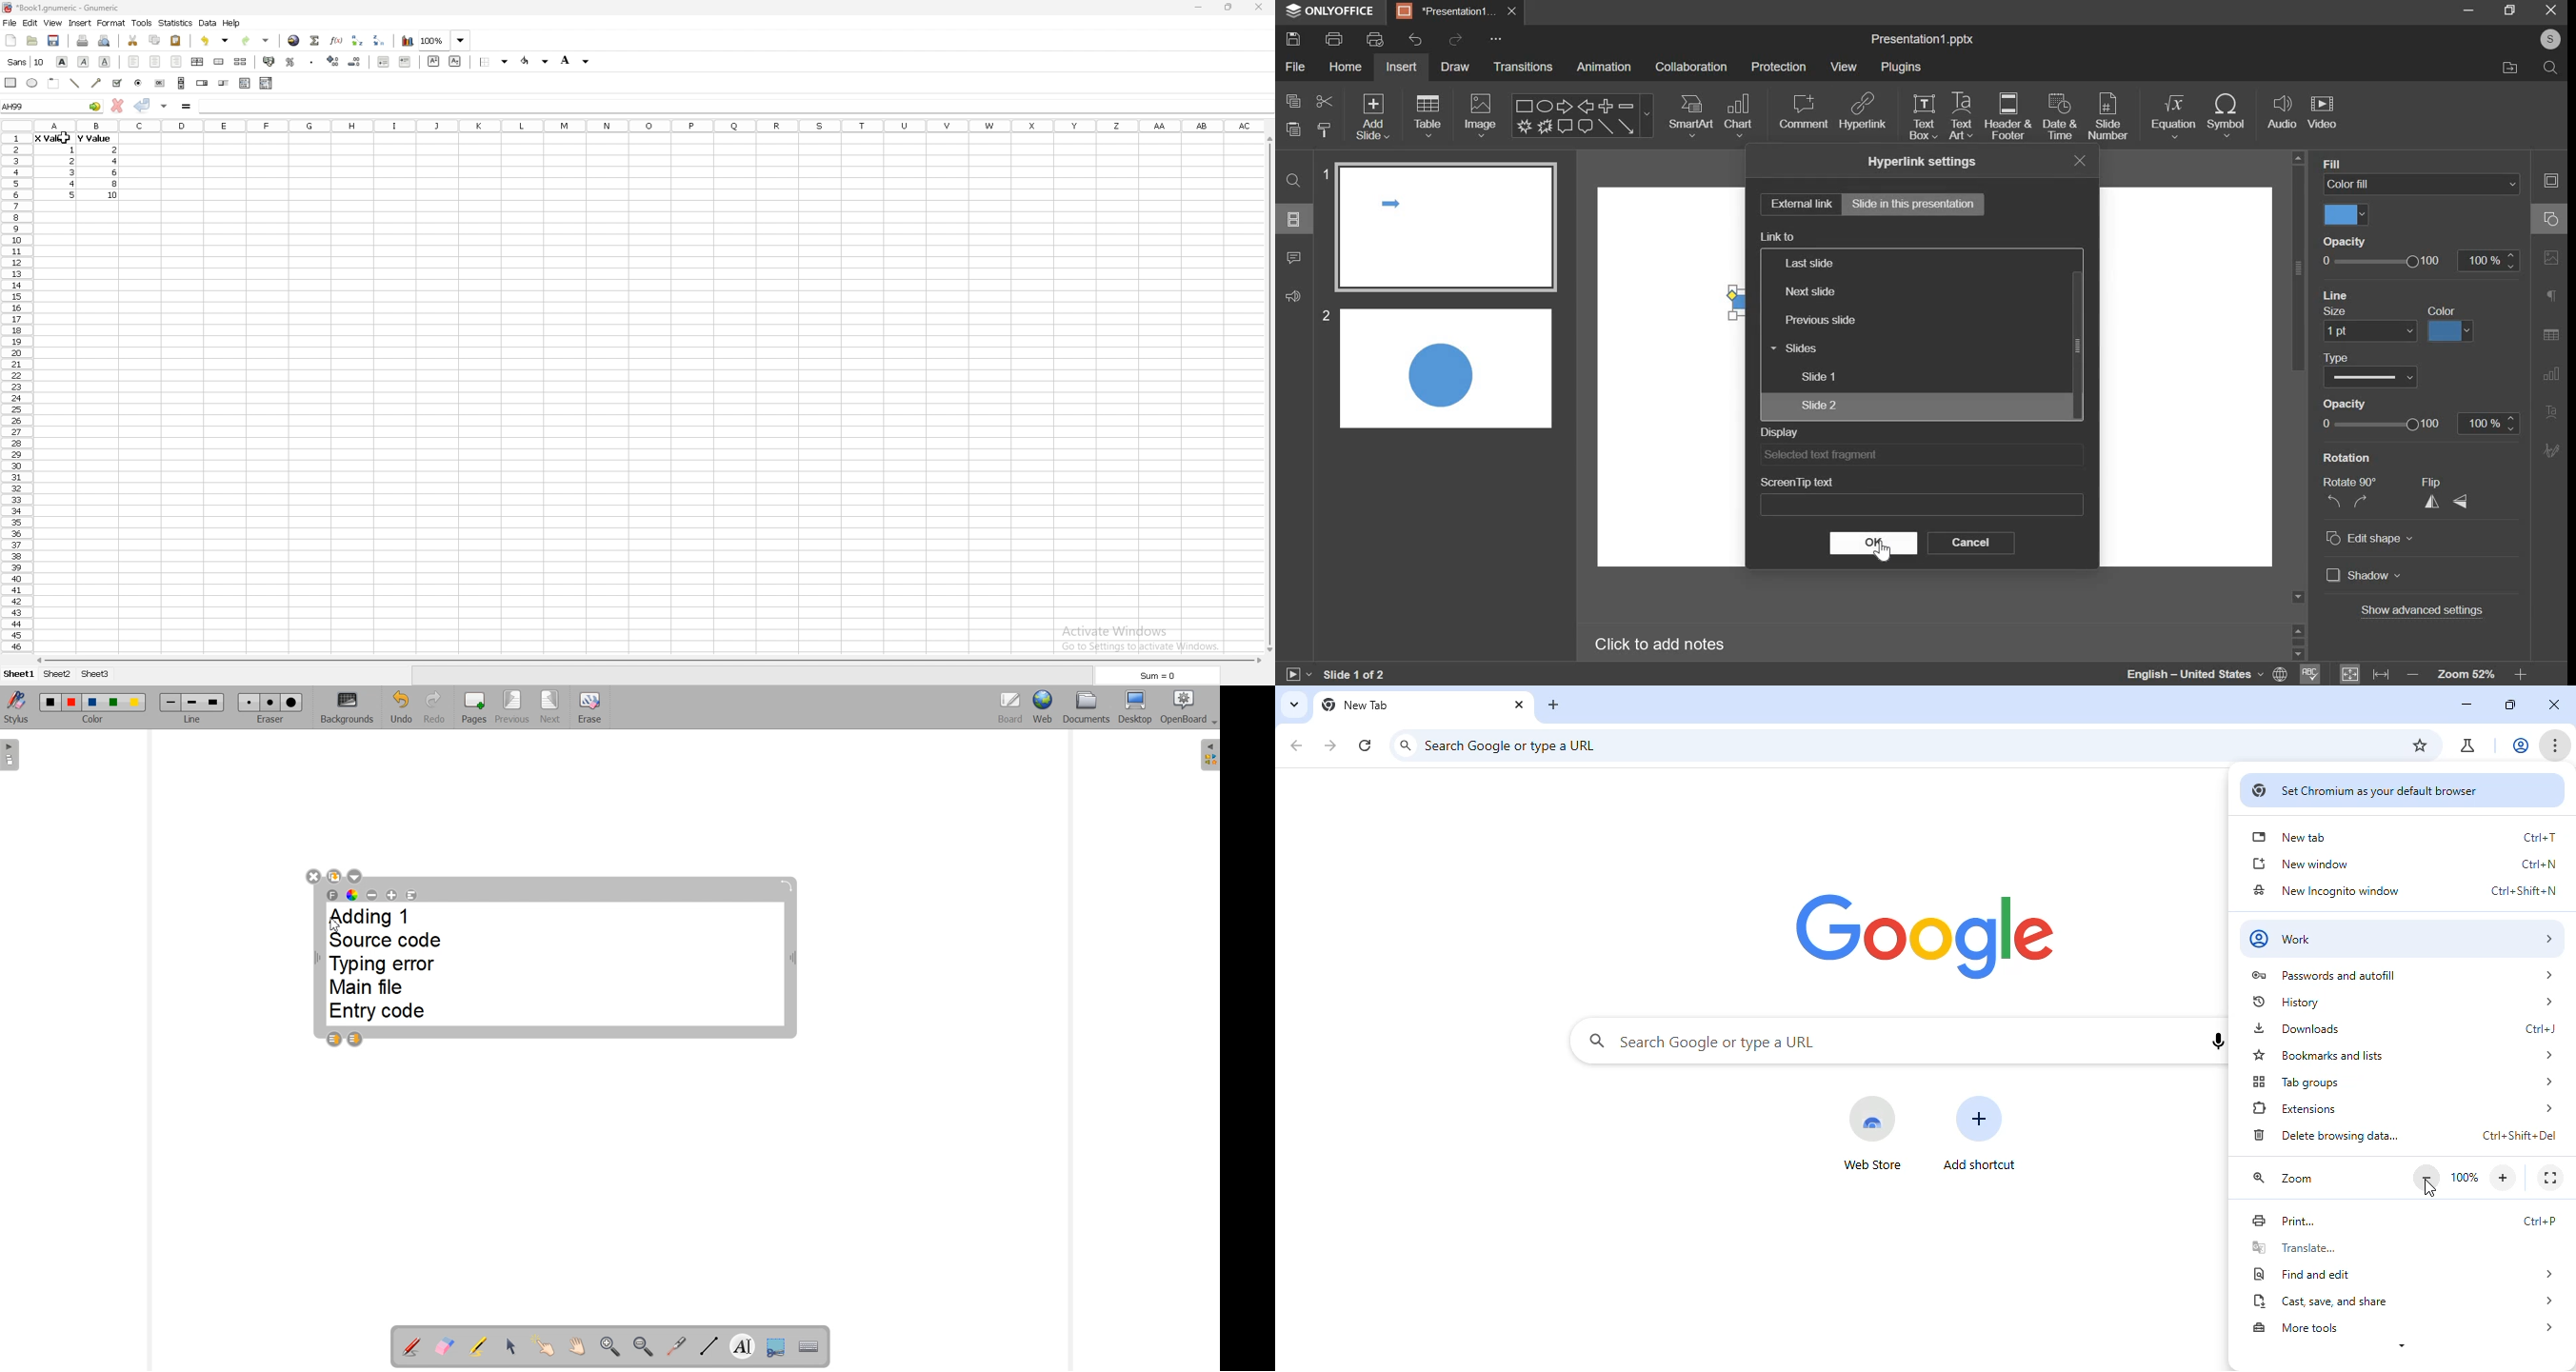  I want to click on add slide, so click(1373, 116).